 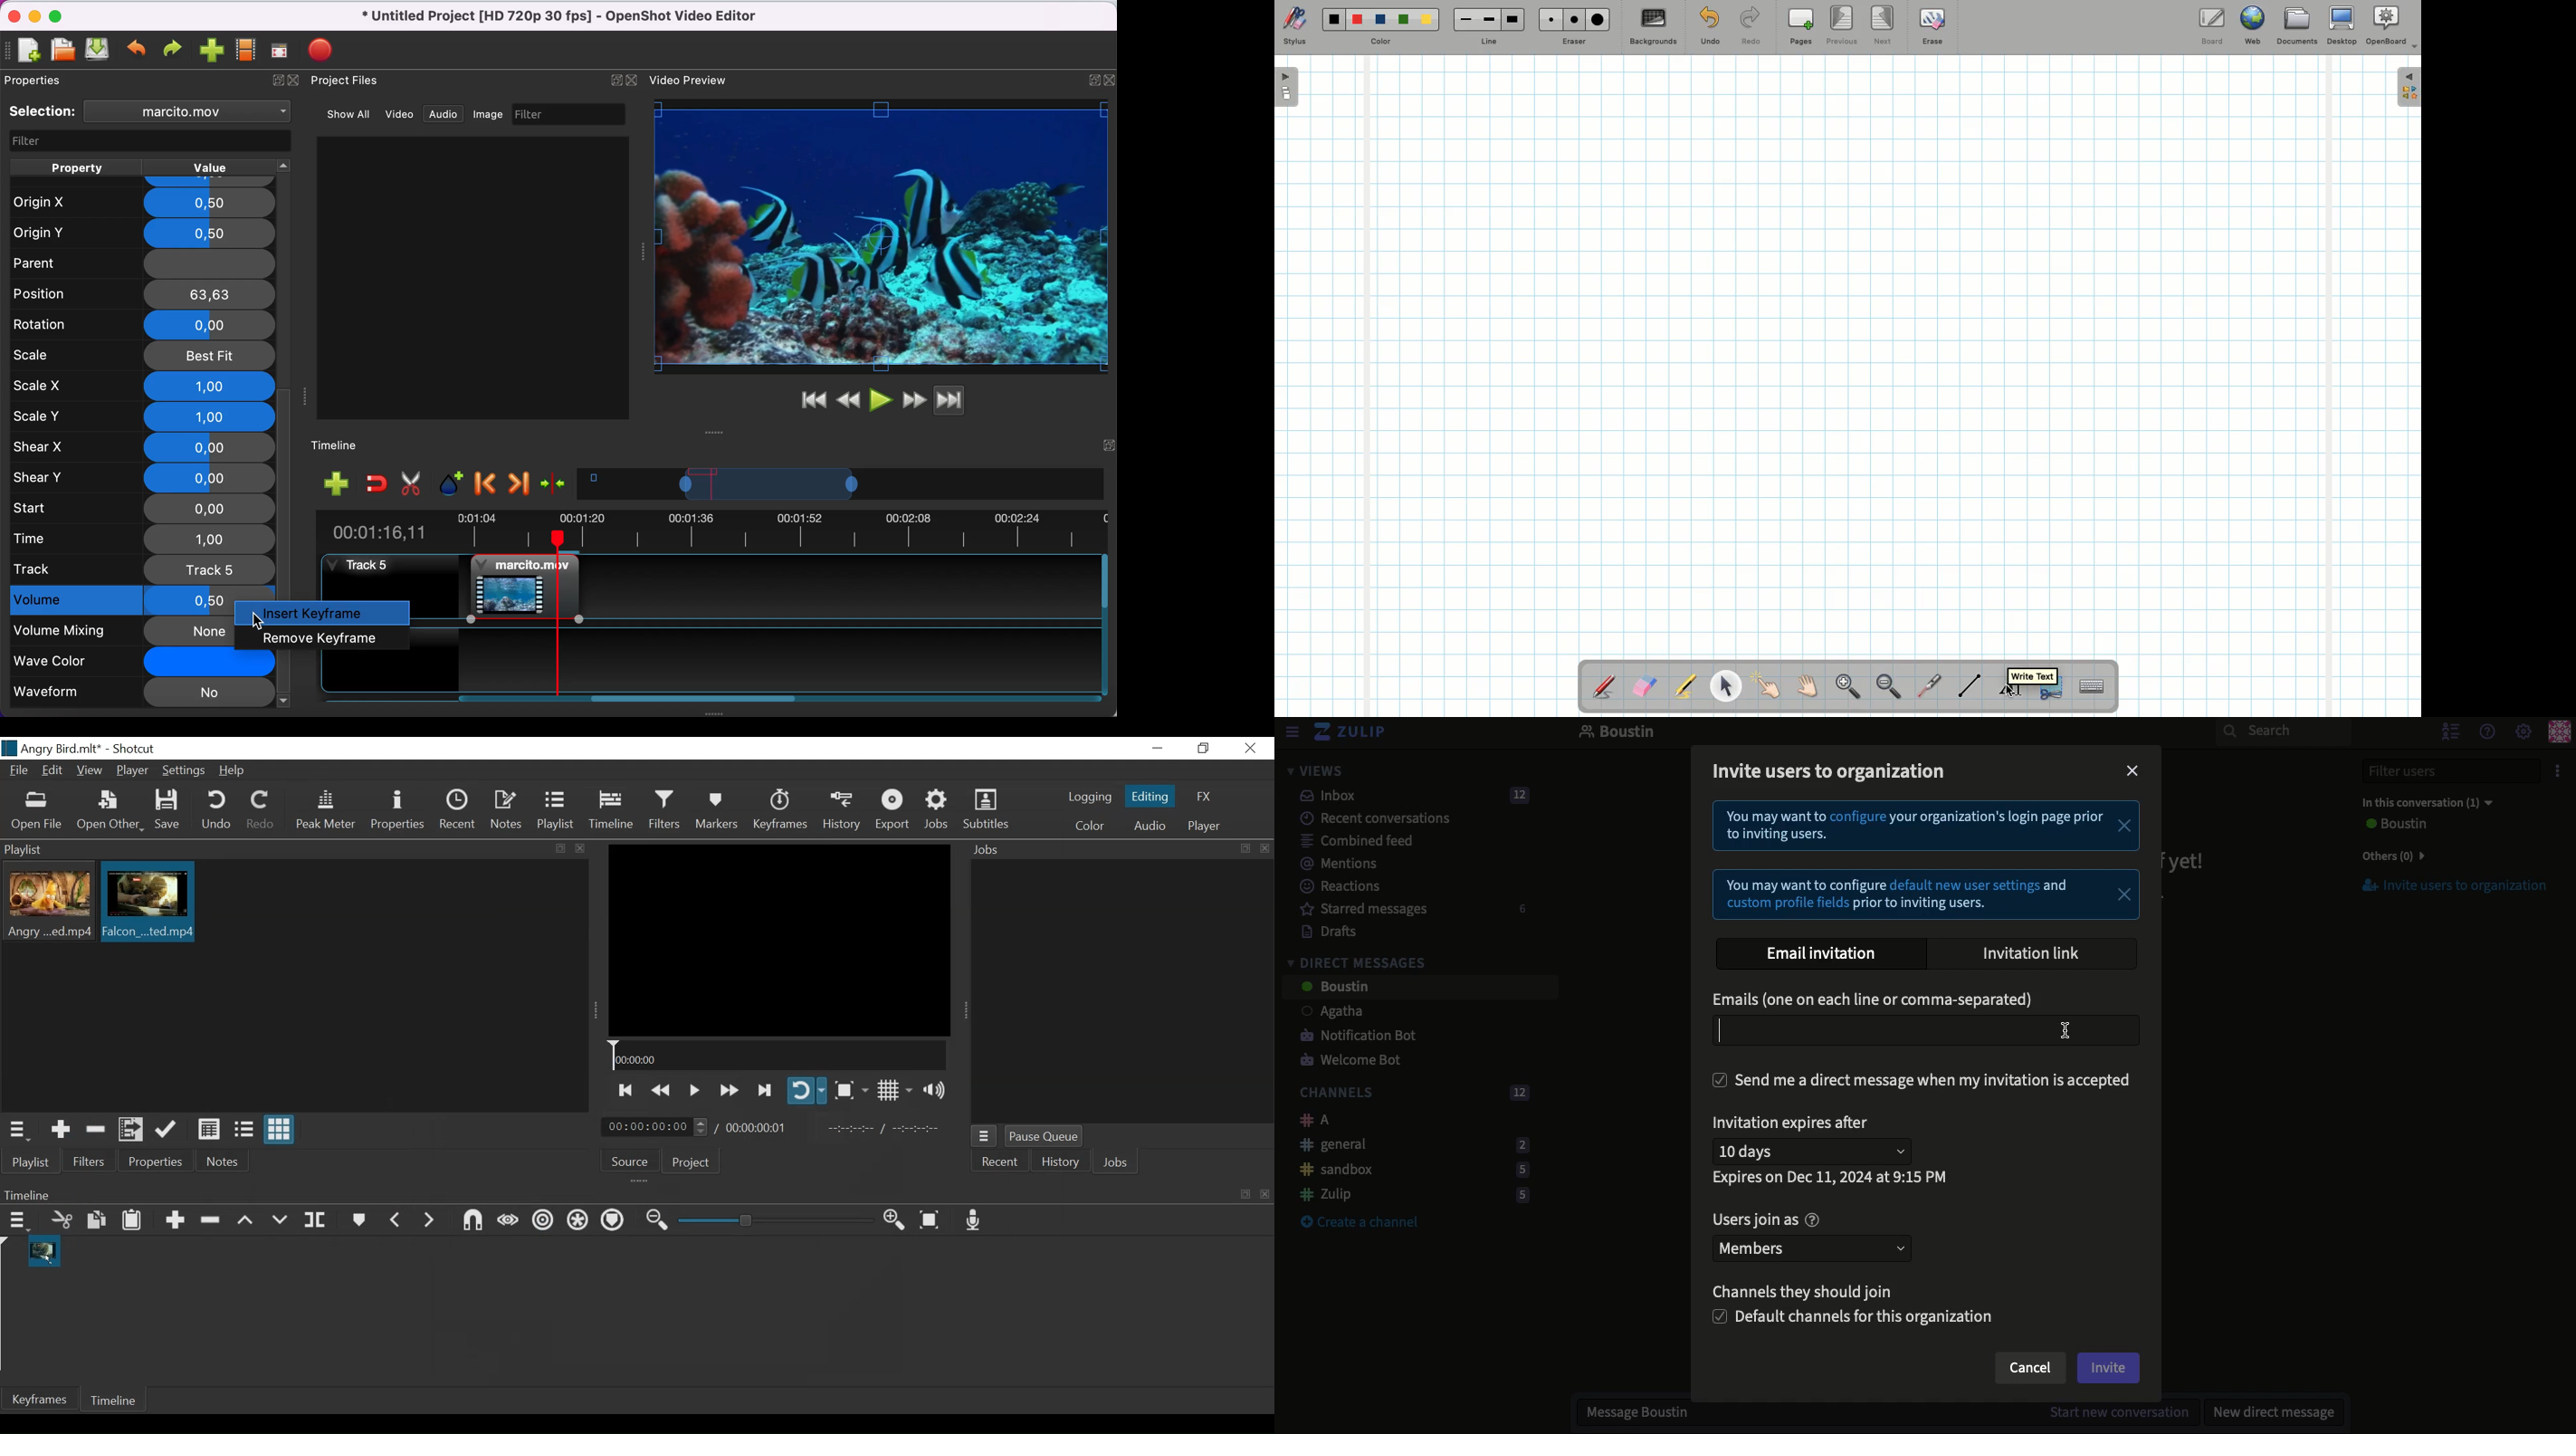 What do you see at coordinates (914, 399) in the screenshot?
I see `fast forward` at bounding box center [914, 399].